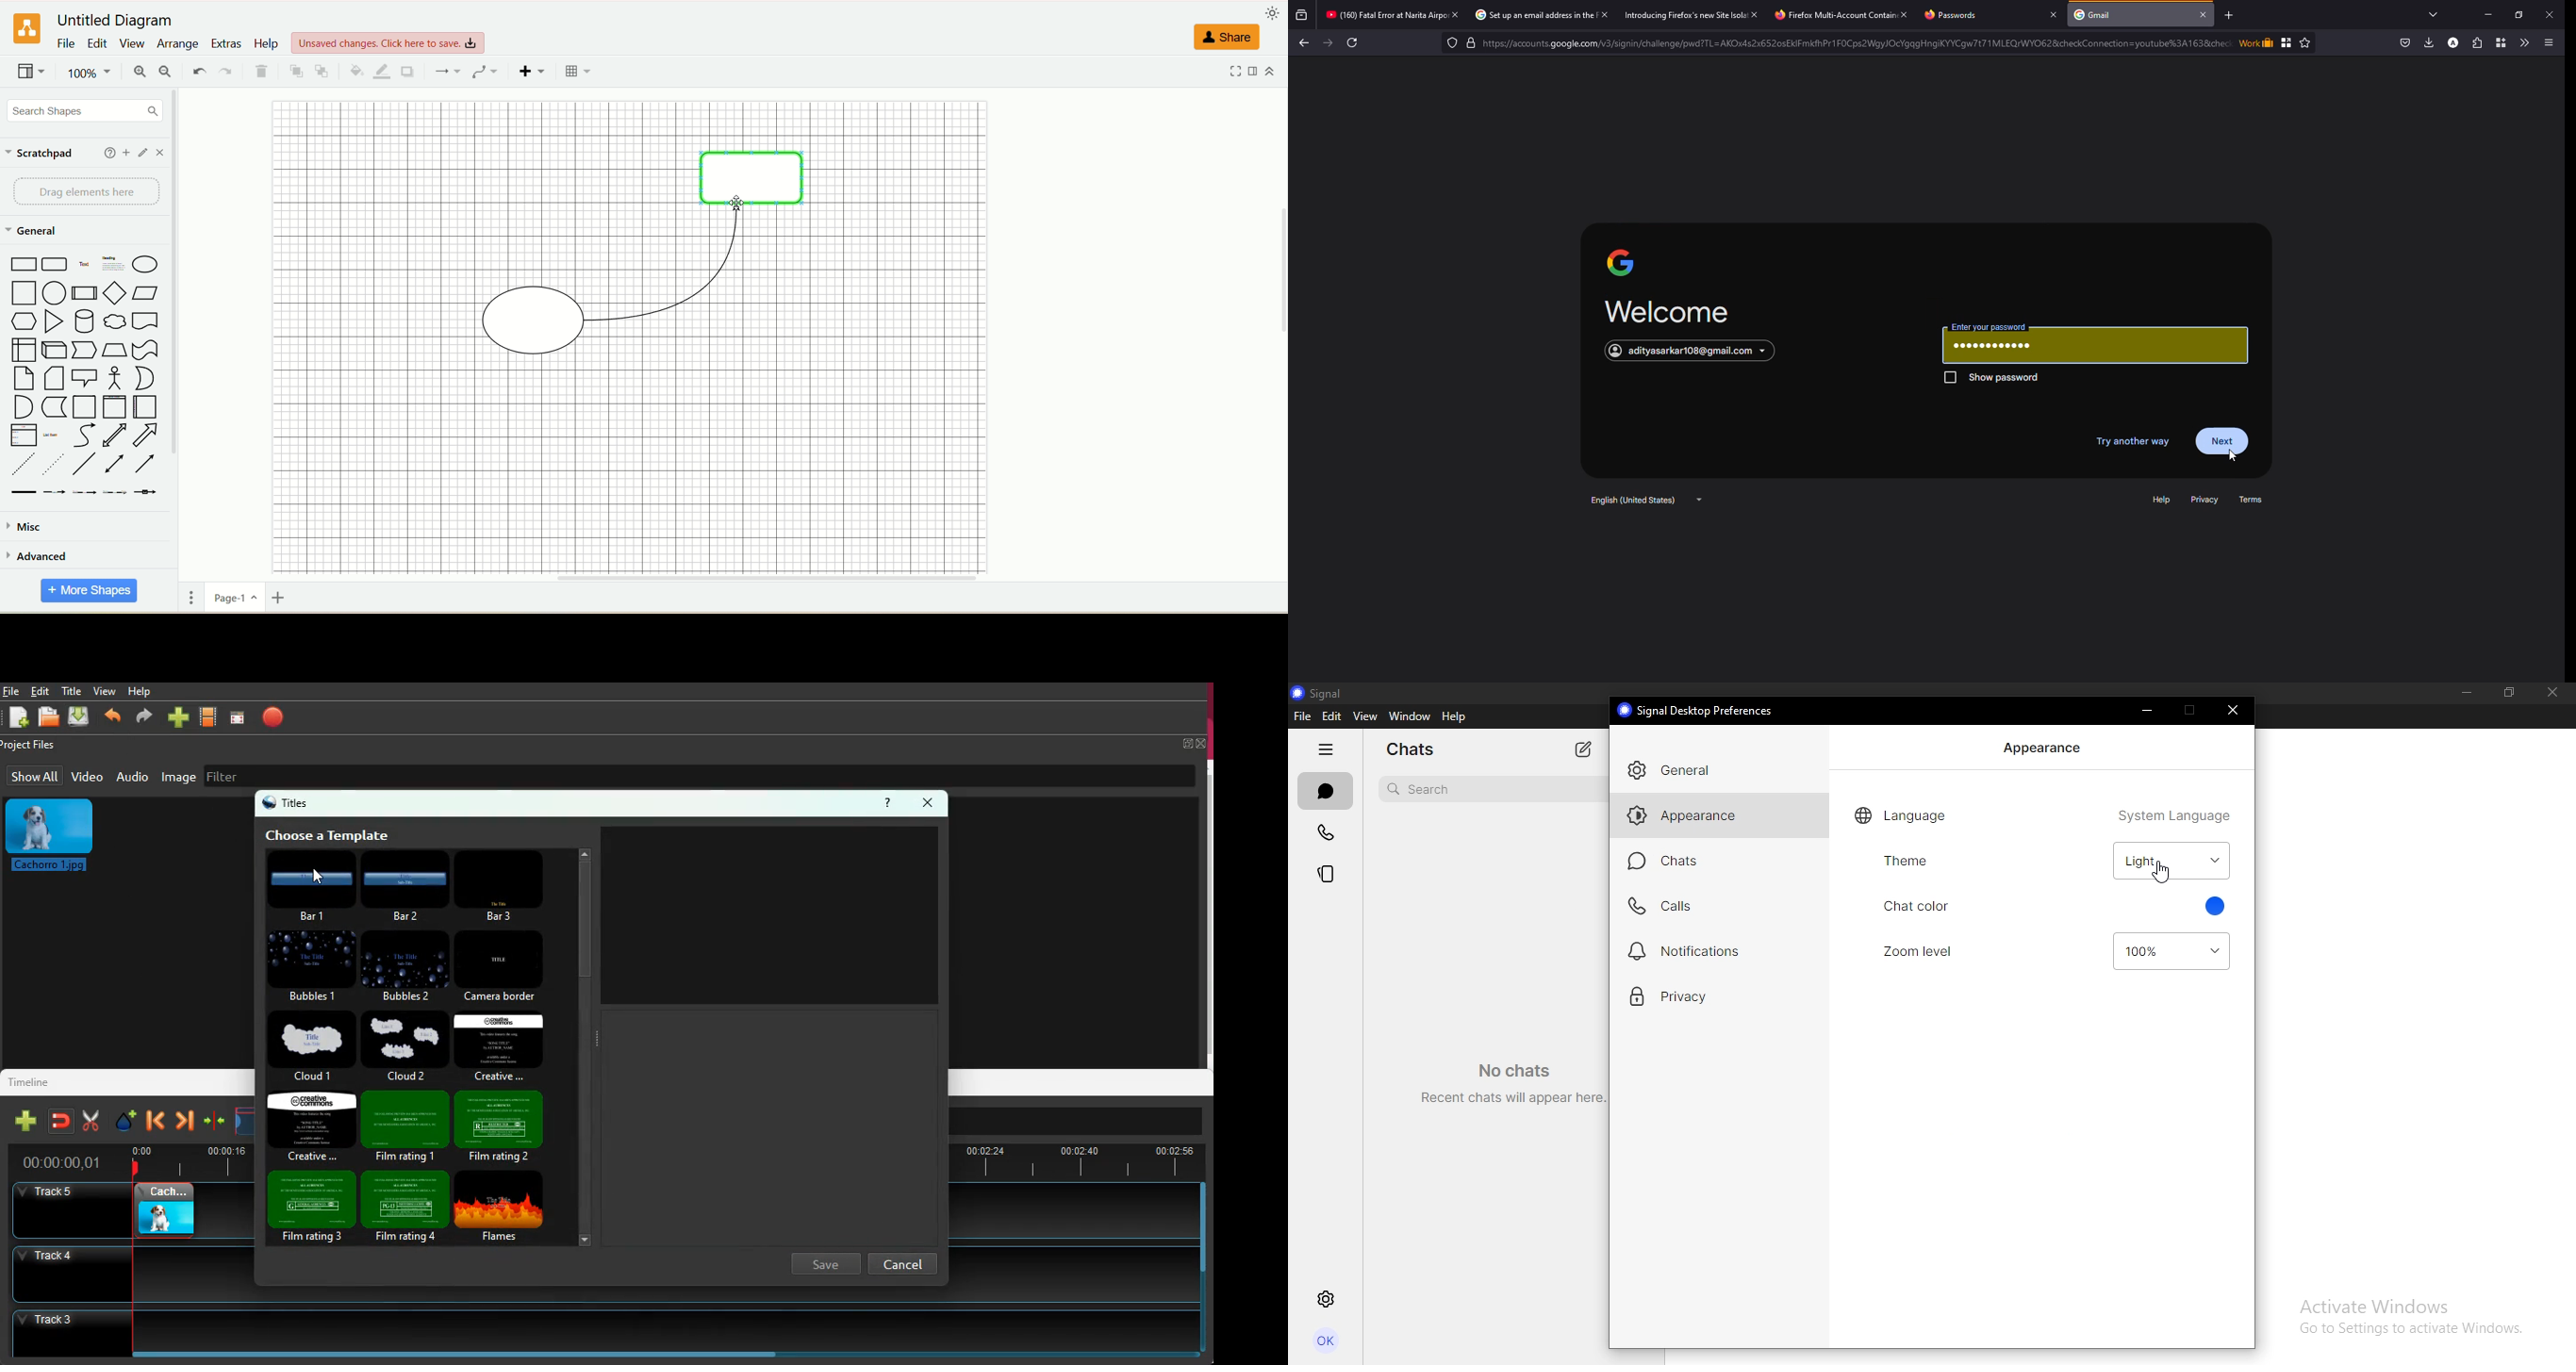 The width and height of the screenshot is (2576, 1372). What do you see at coordinates (2257, 503) in the screenshot?
I see `terms` at bounding box center [2257, 503].